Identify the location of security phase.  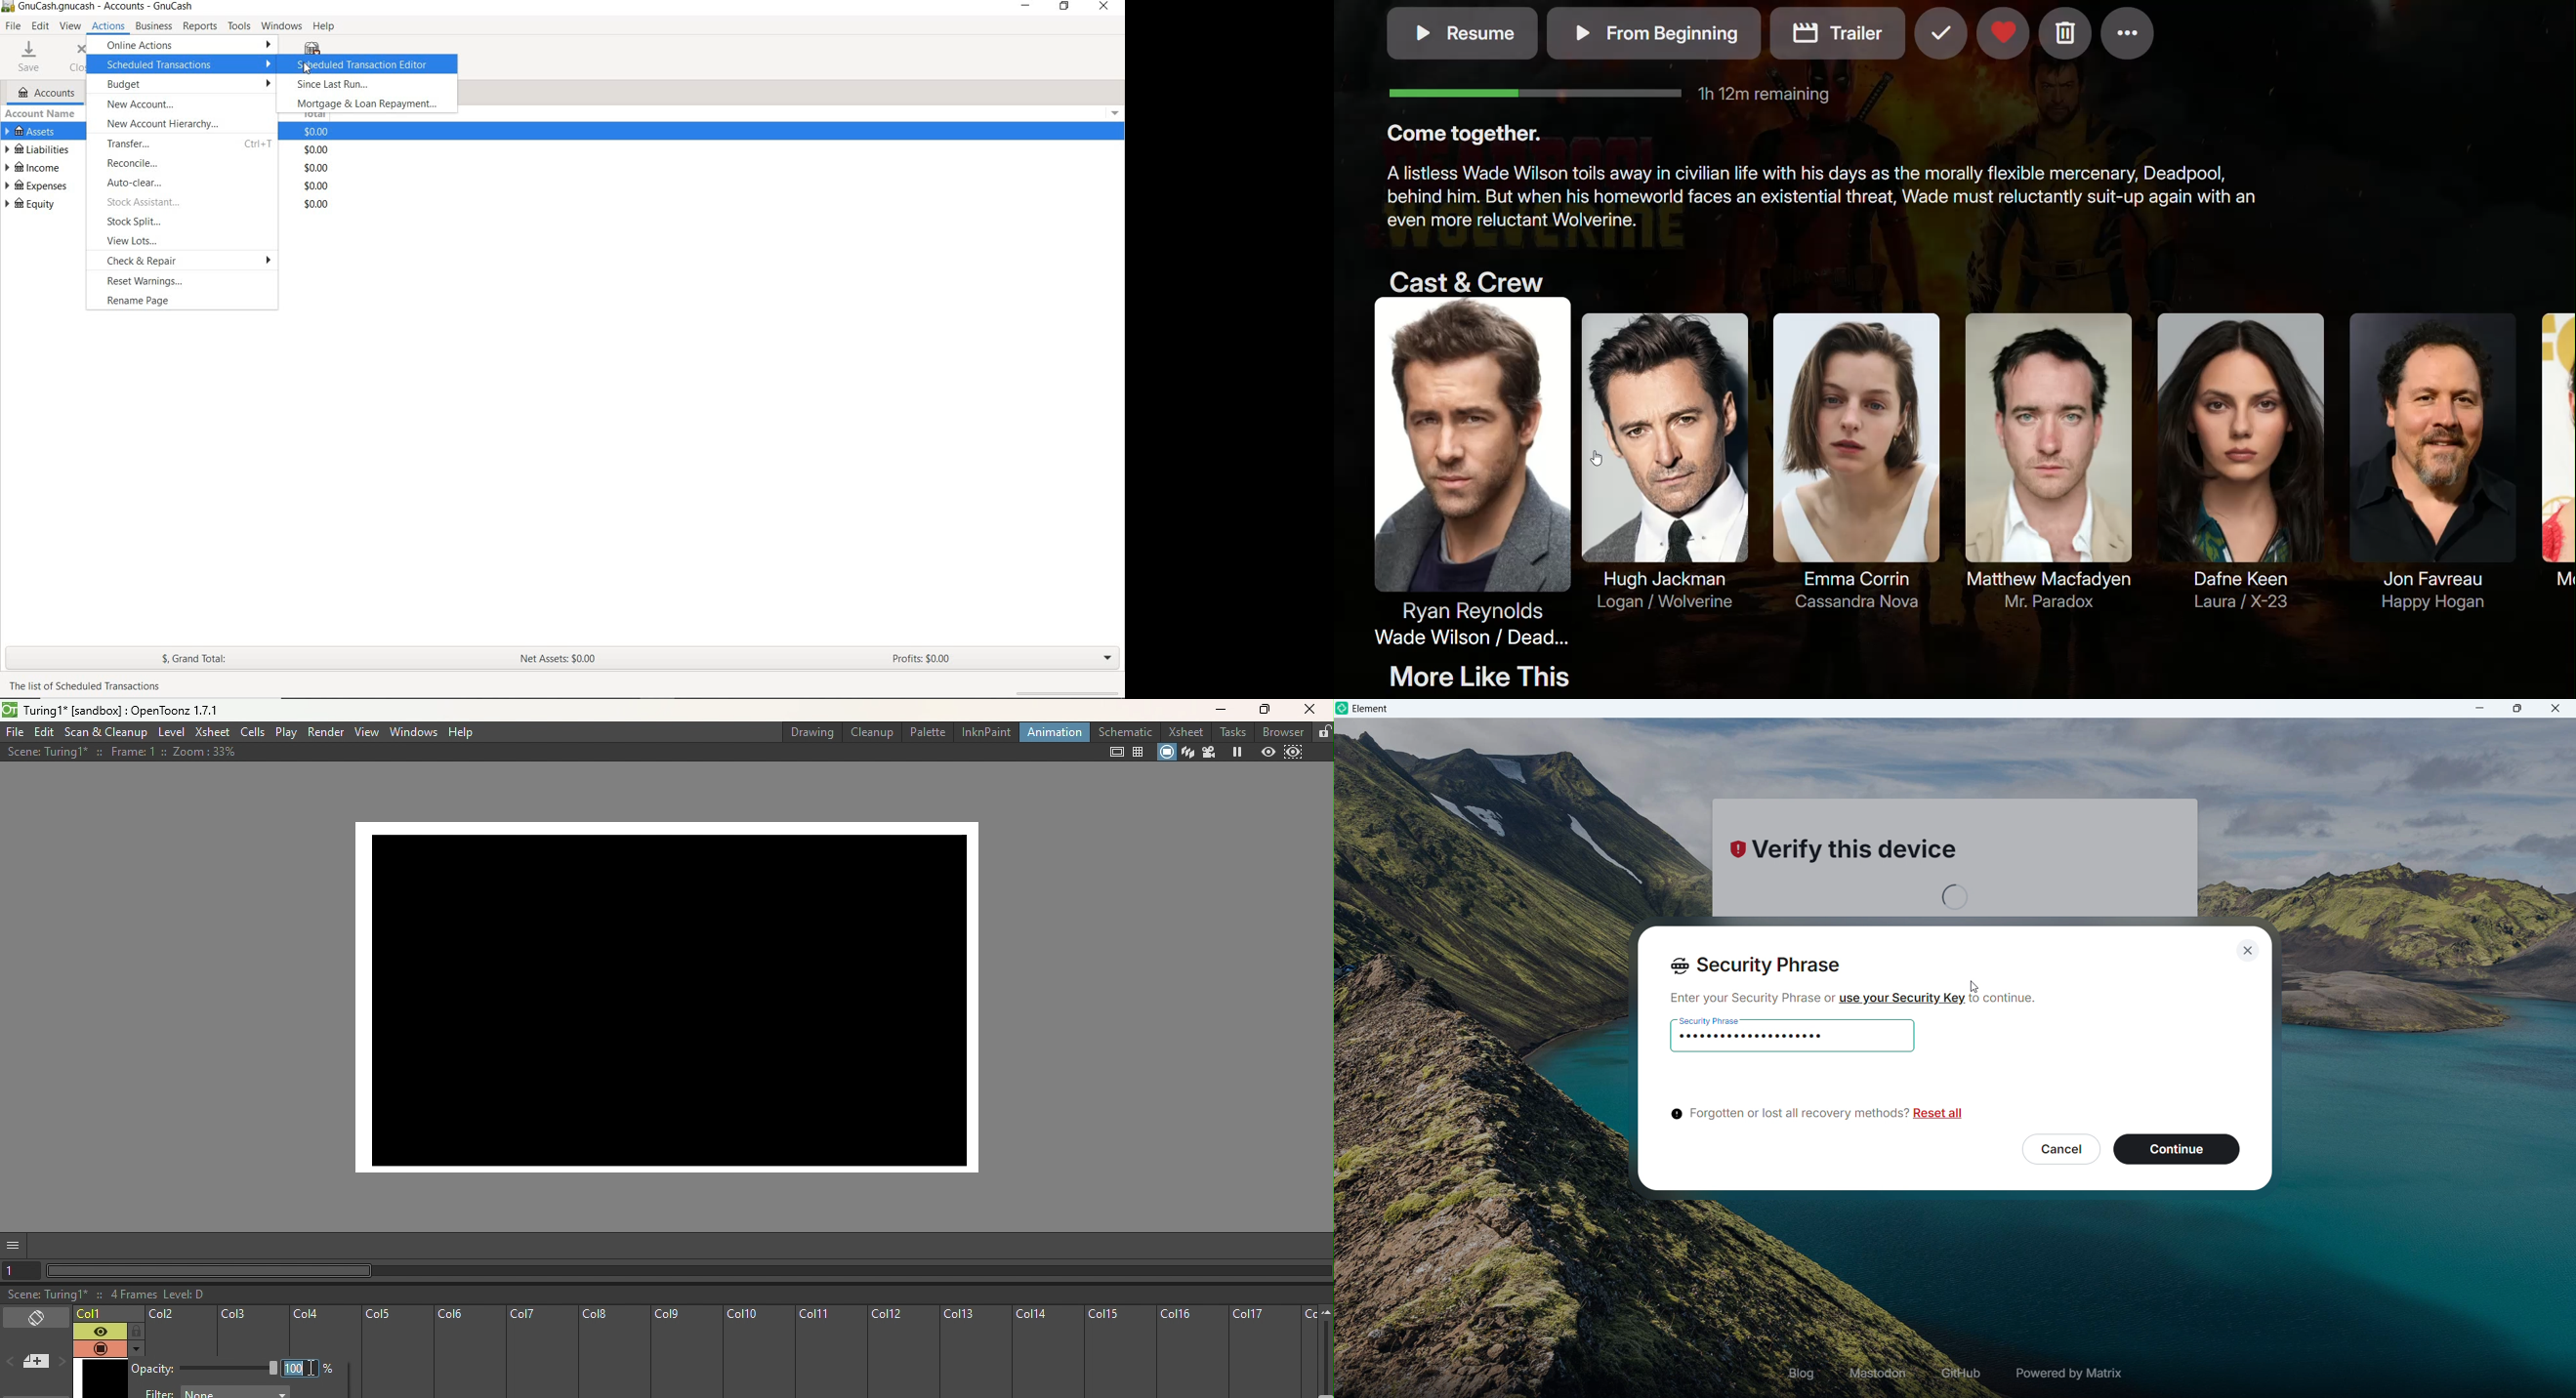
(1709, 1017).